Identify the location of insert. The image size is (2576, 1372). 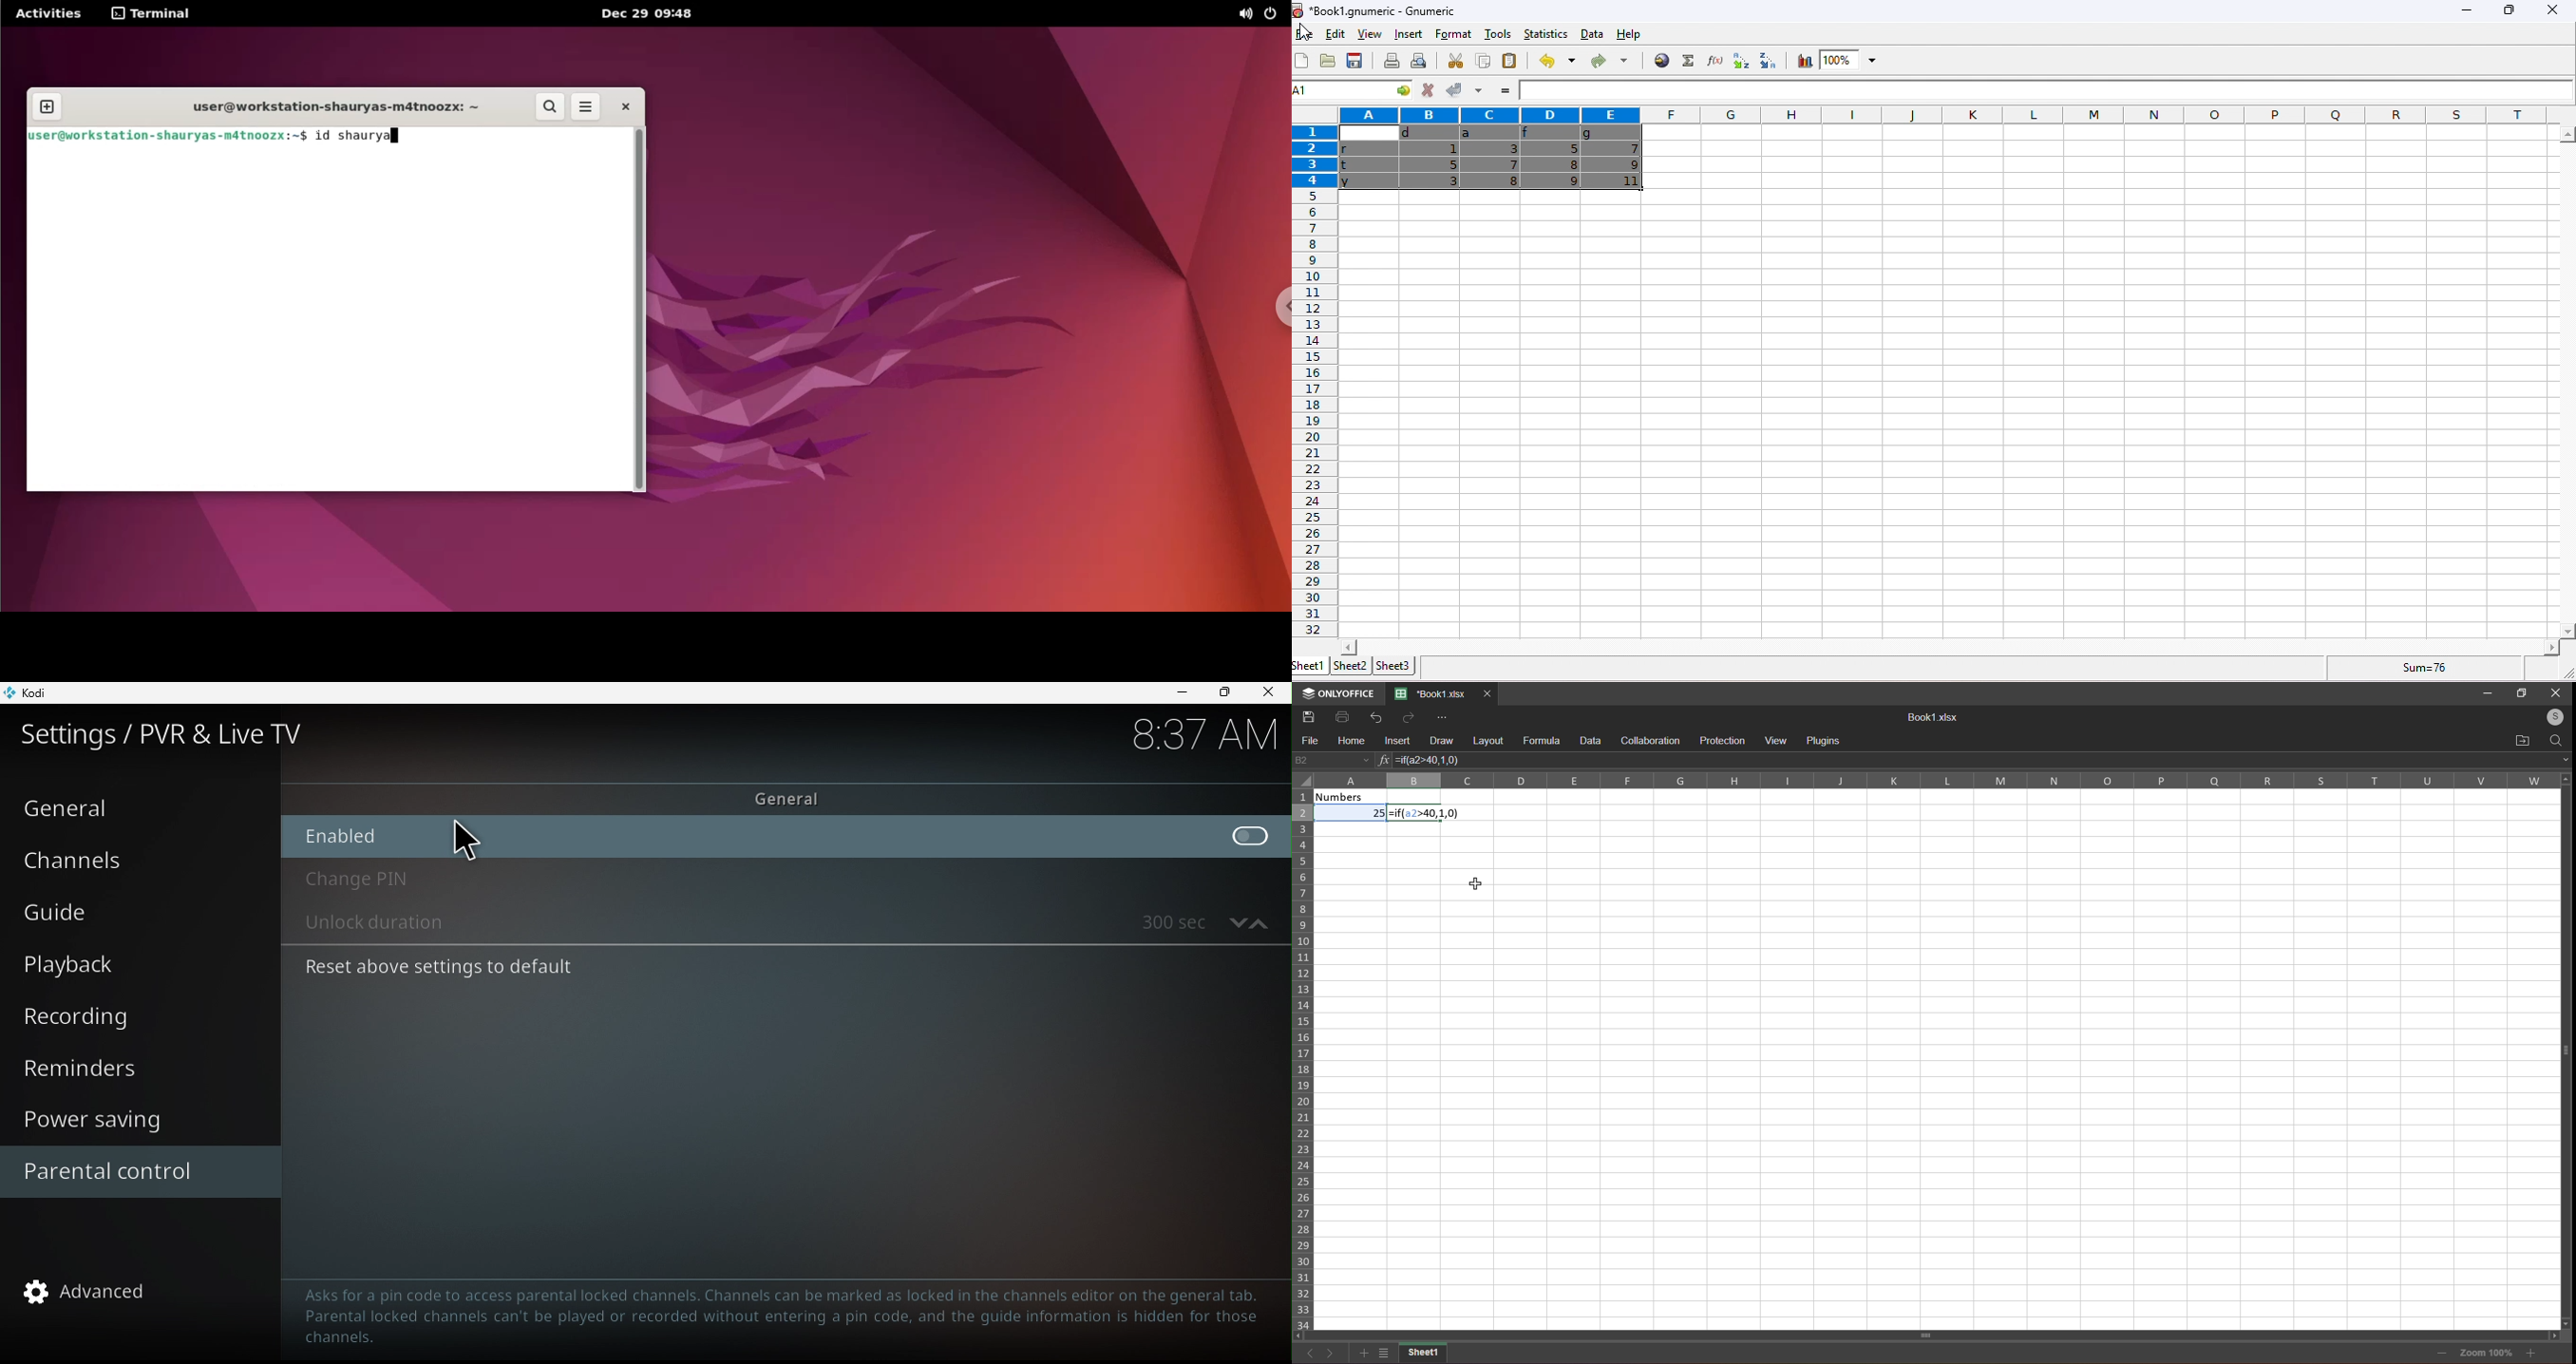
(1393, 741).